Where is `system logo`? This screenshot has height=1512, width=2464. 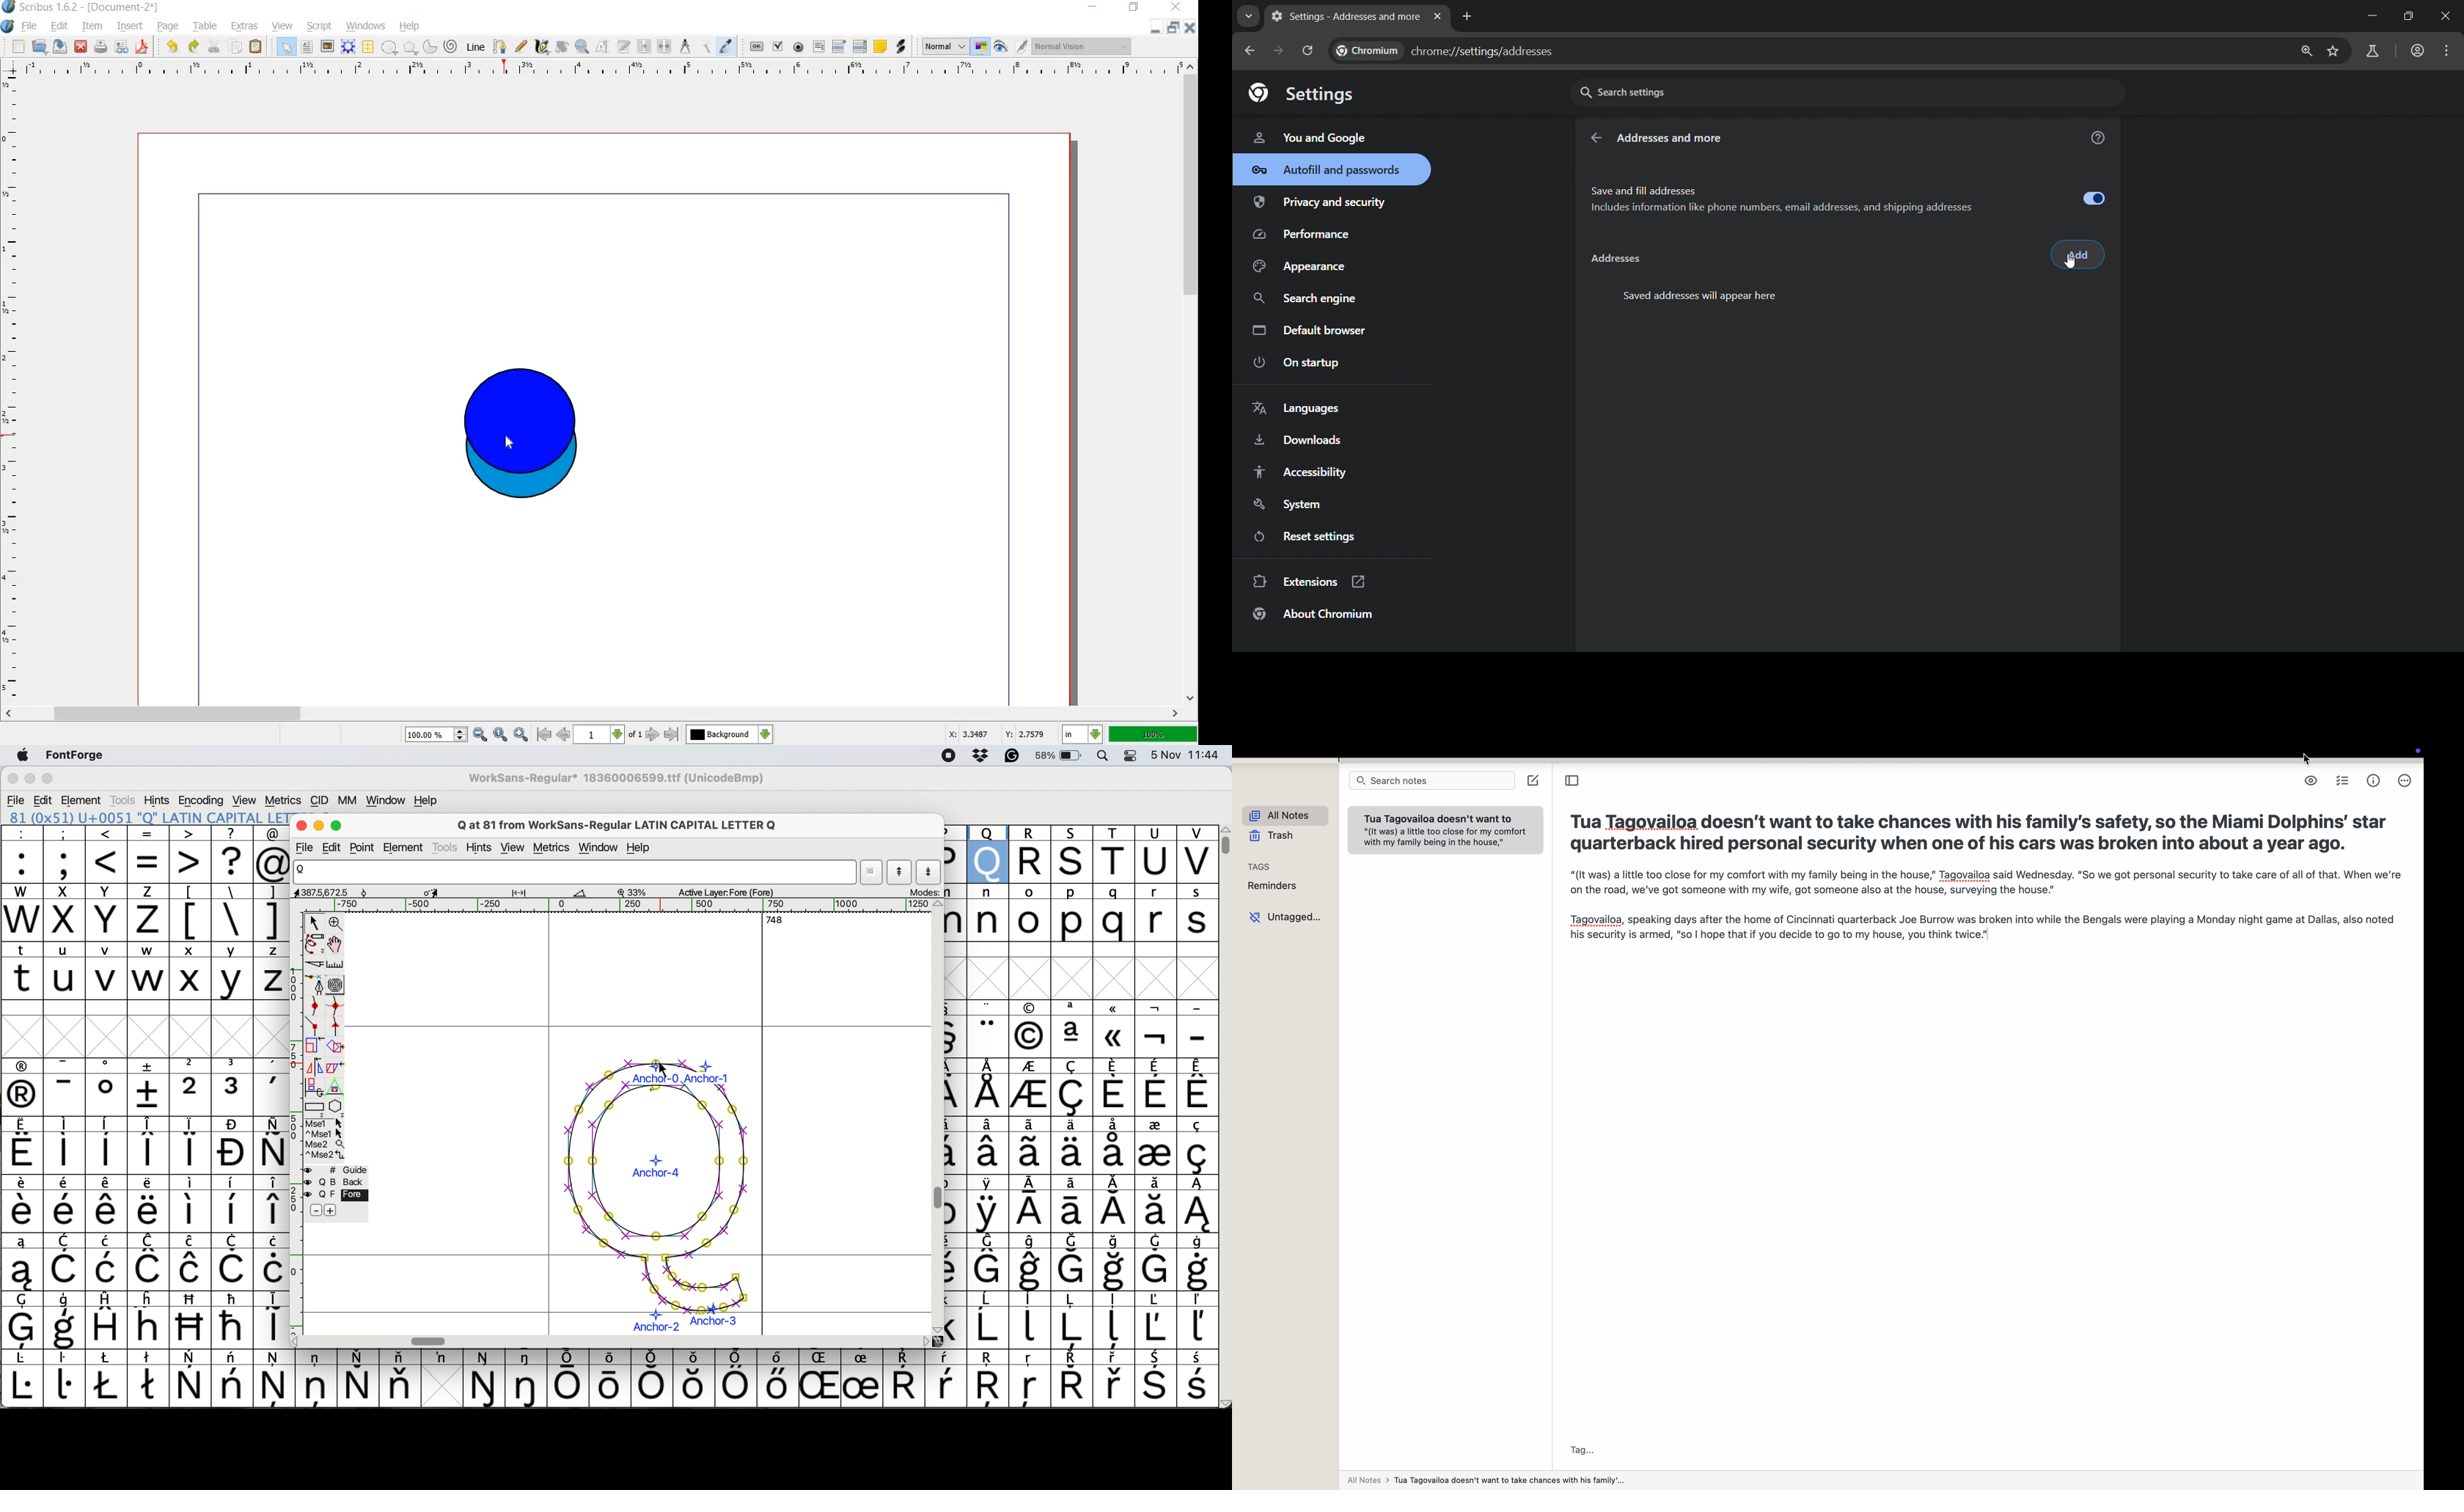 system logo is located at coordinates (7, 26).